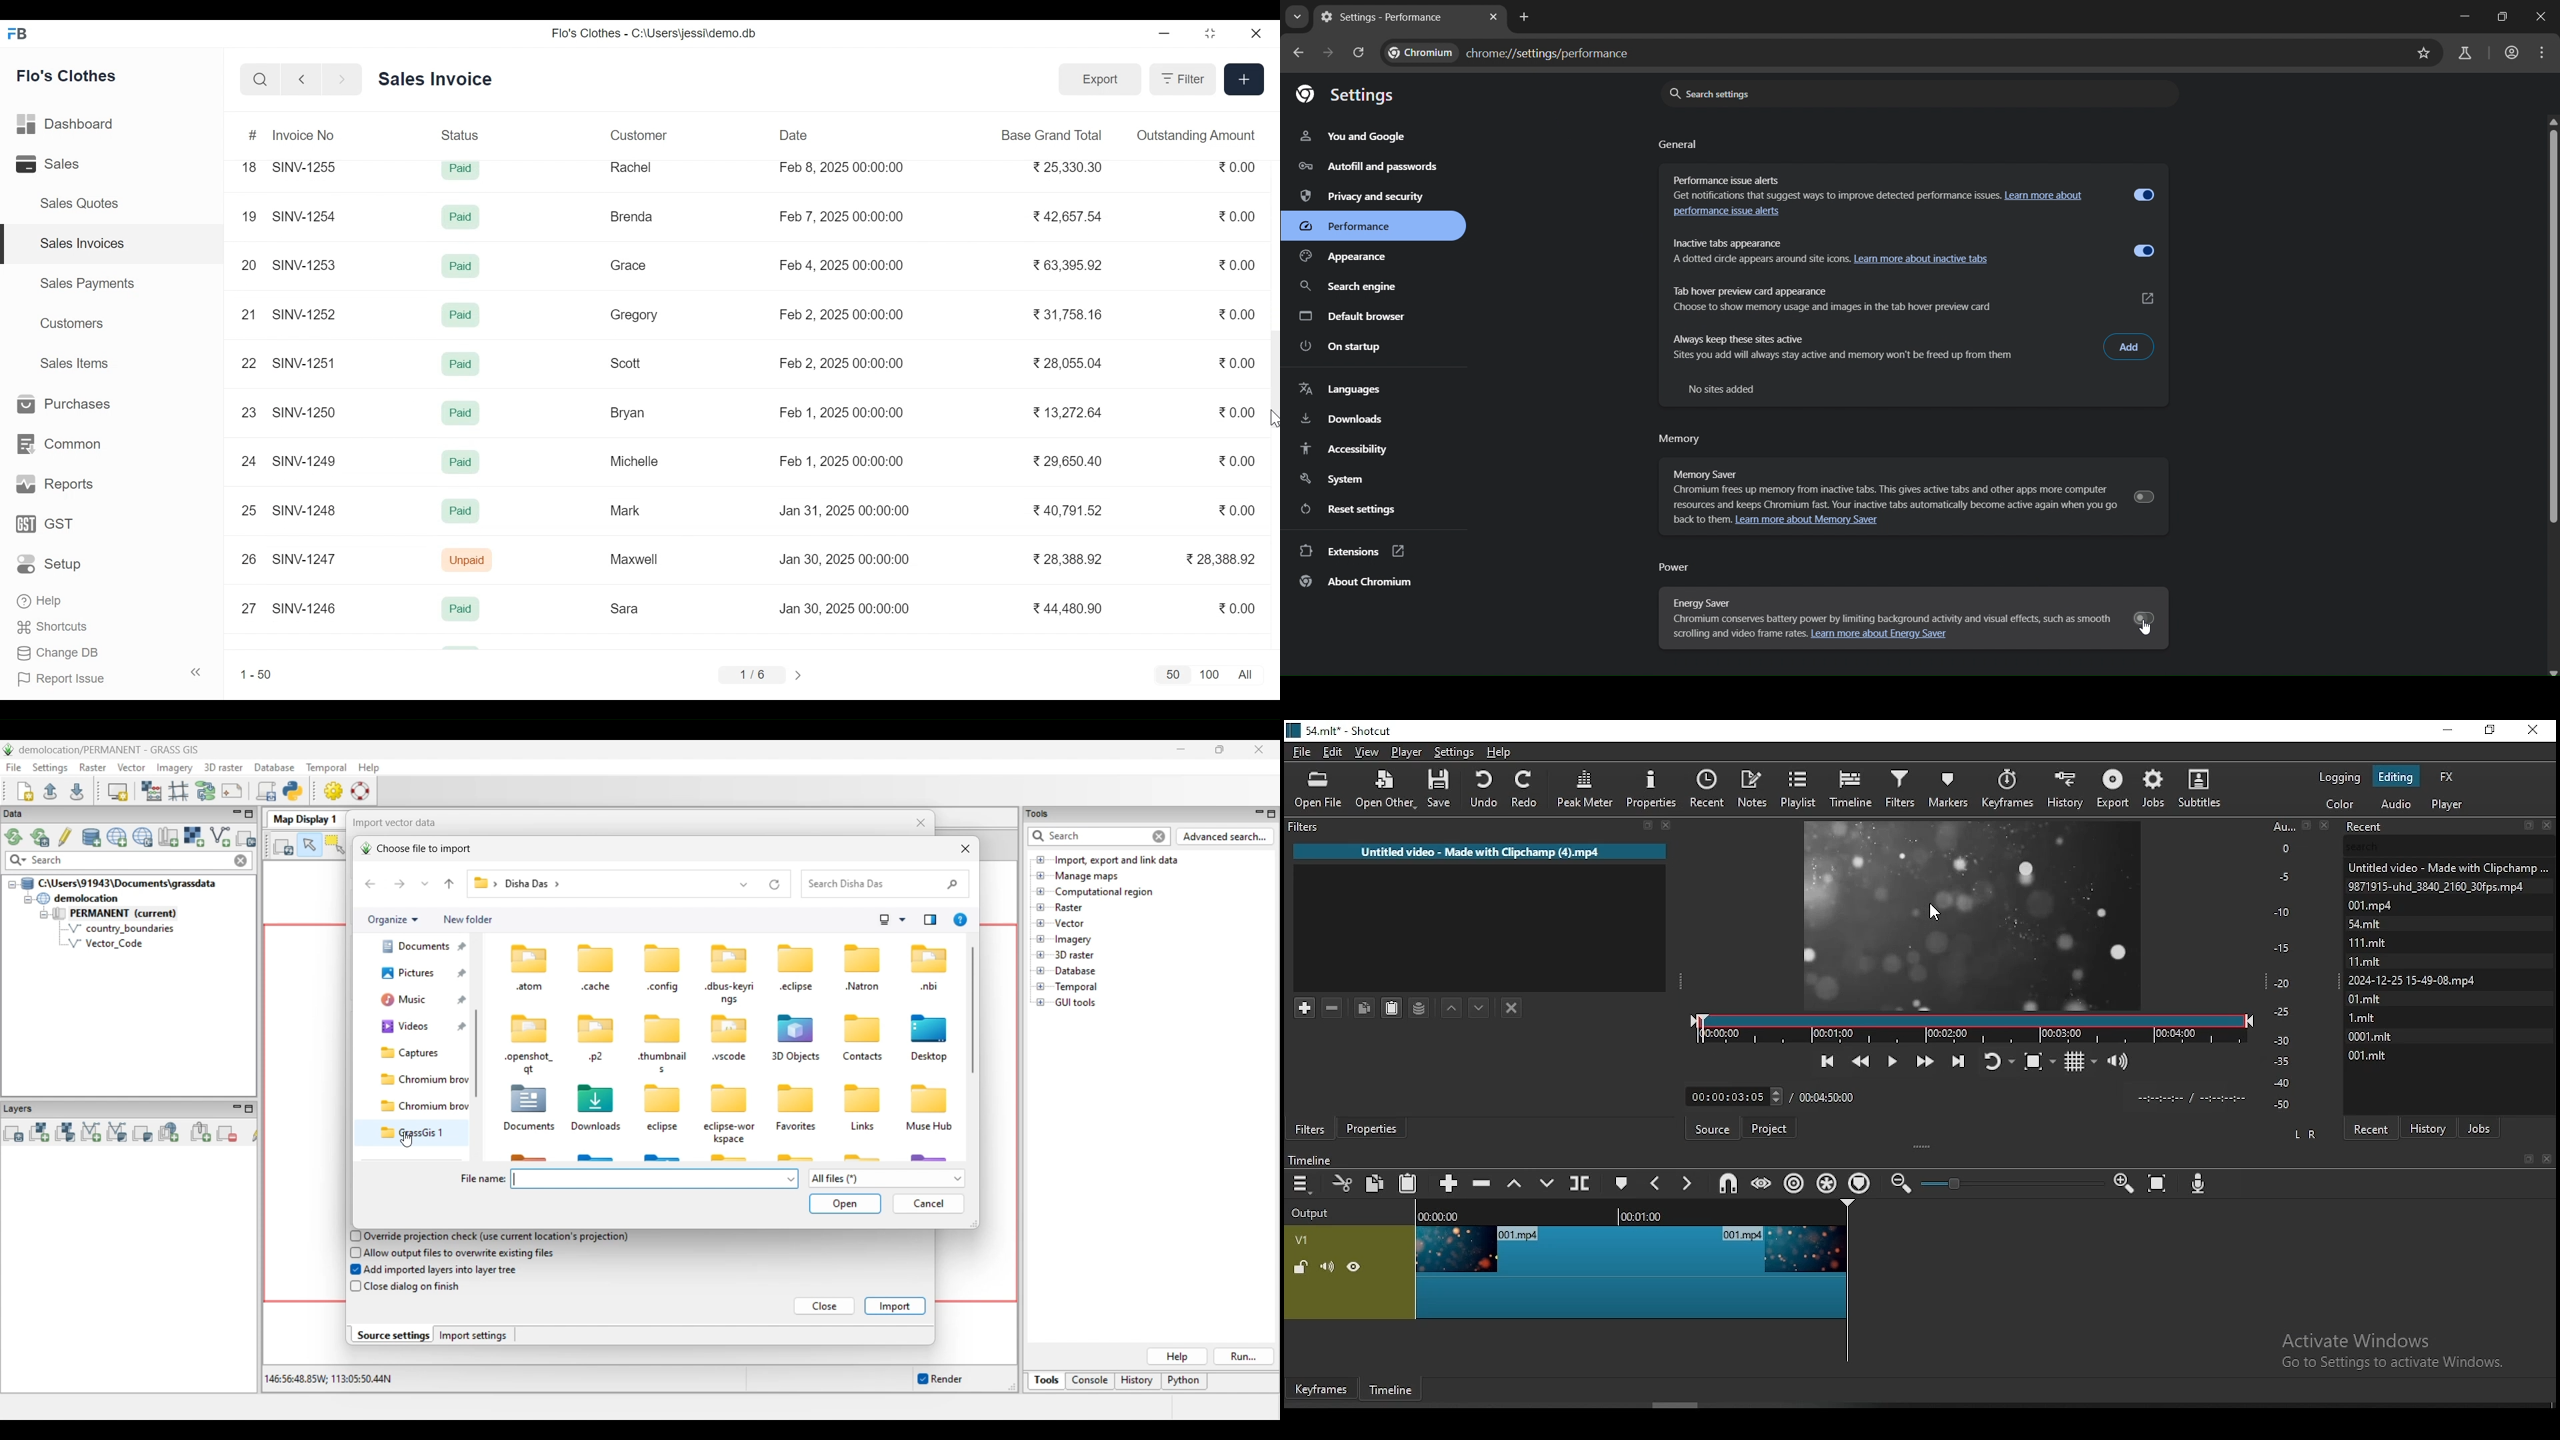  I want to click on Untitled video - Made with Clipchamp (4).mp4, so click(1483, 849).